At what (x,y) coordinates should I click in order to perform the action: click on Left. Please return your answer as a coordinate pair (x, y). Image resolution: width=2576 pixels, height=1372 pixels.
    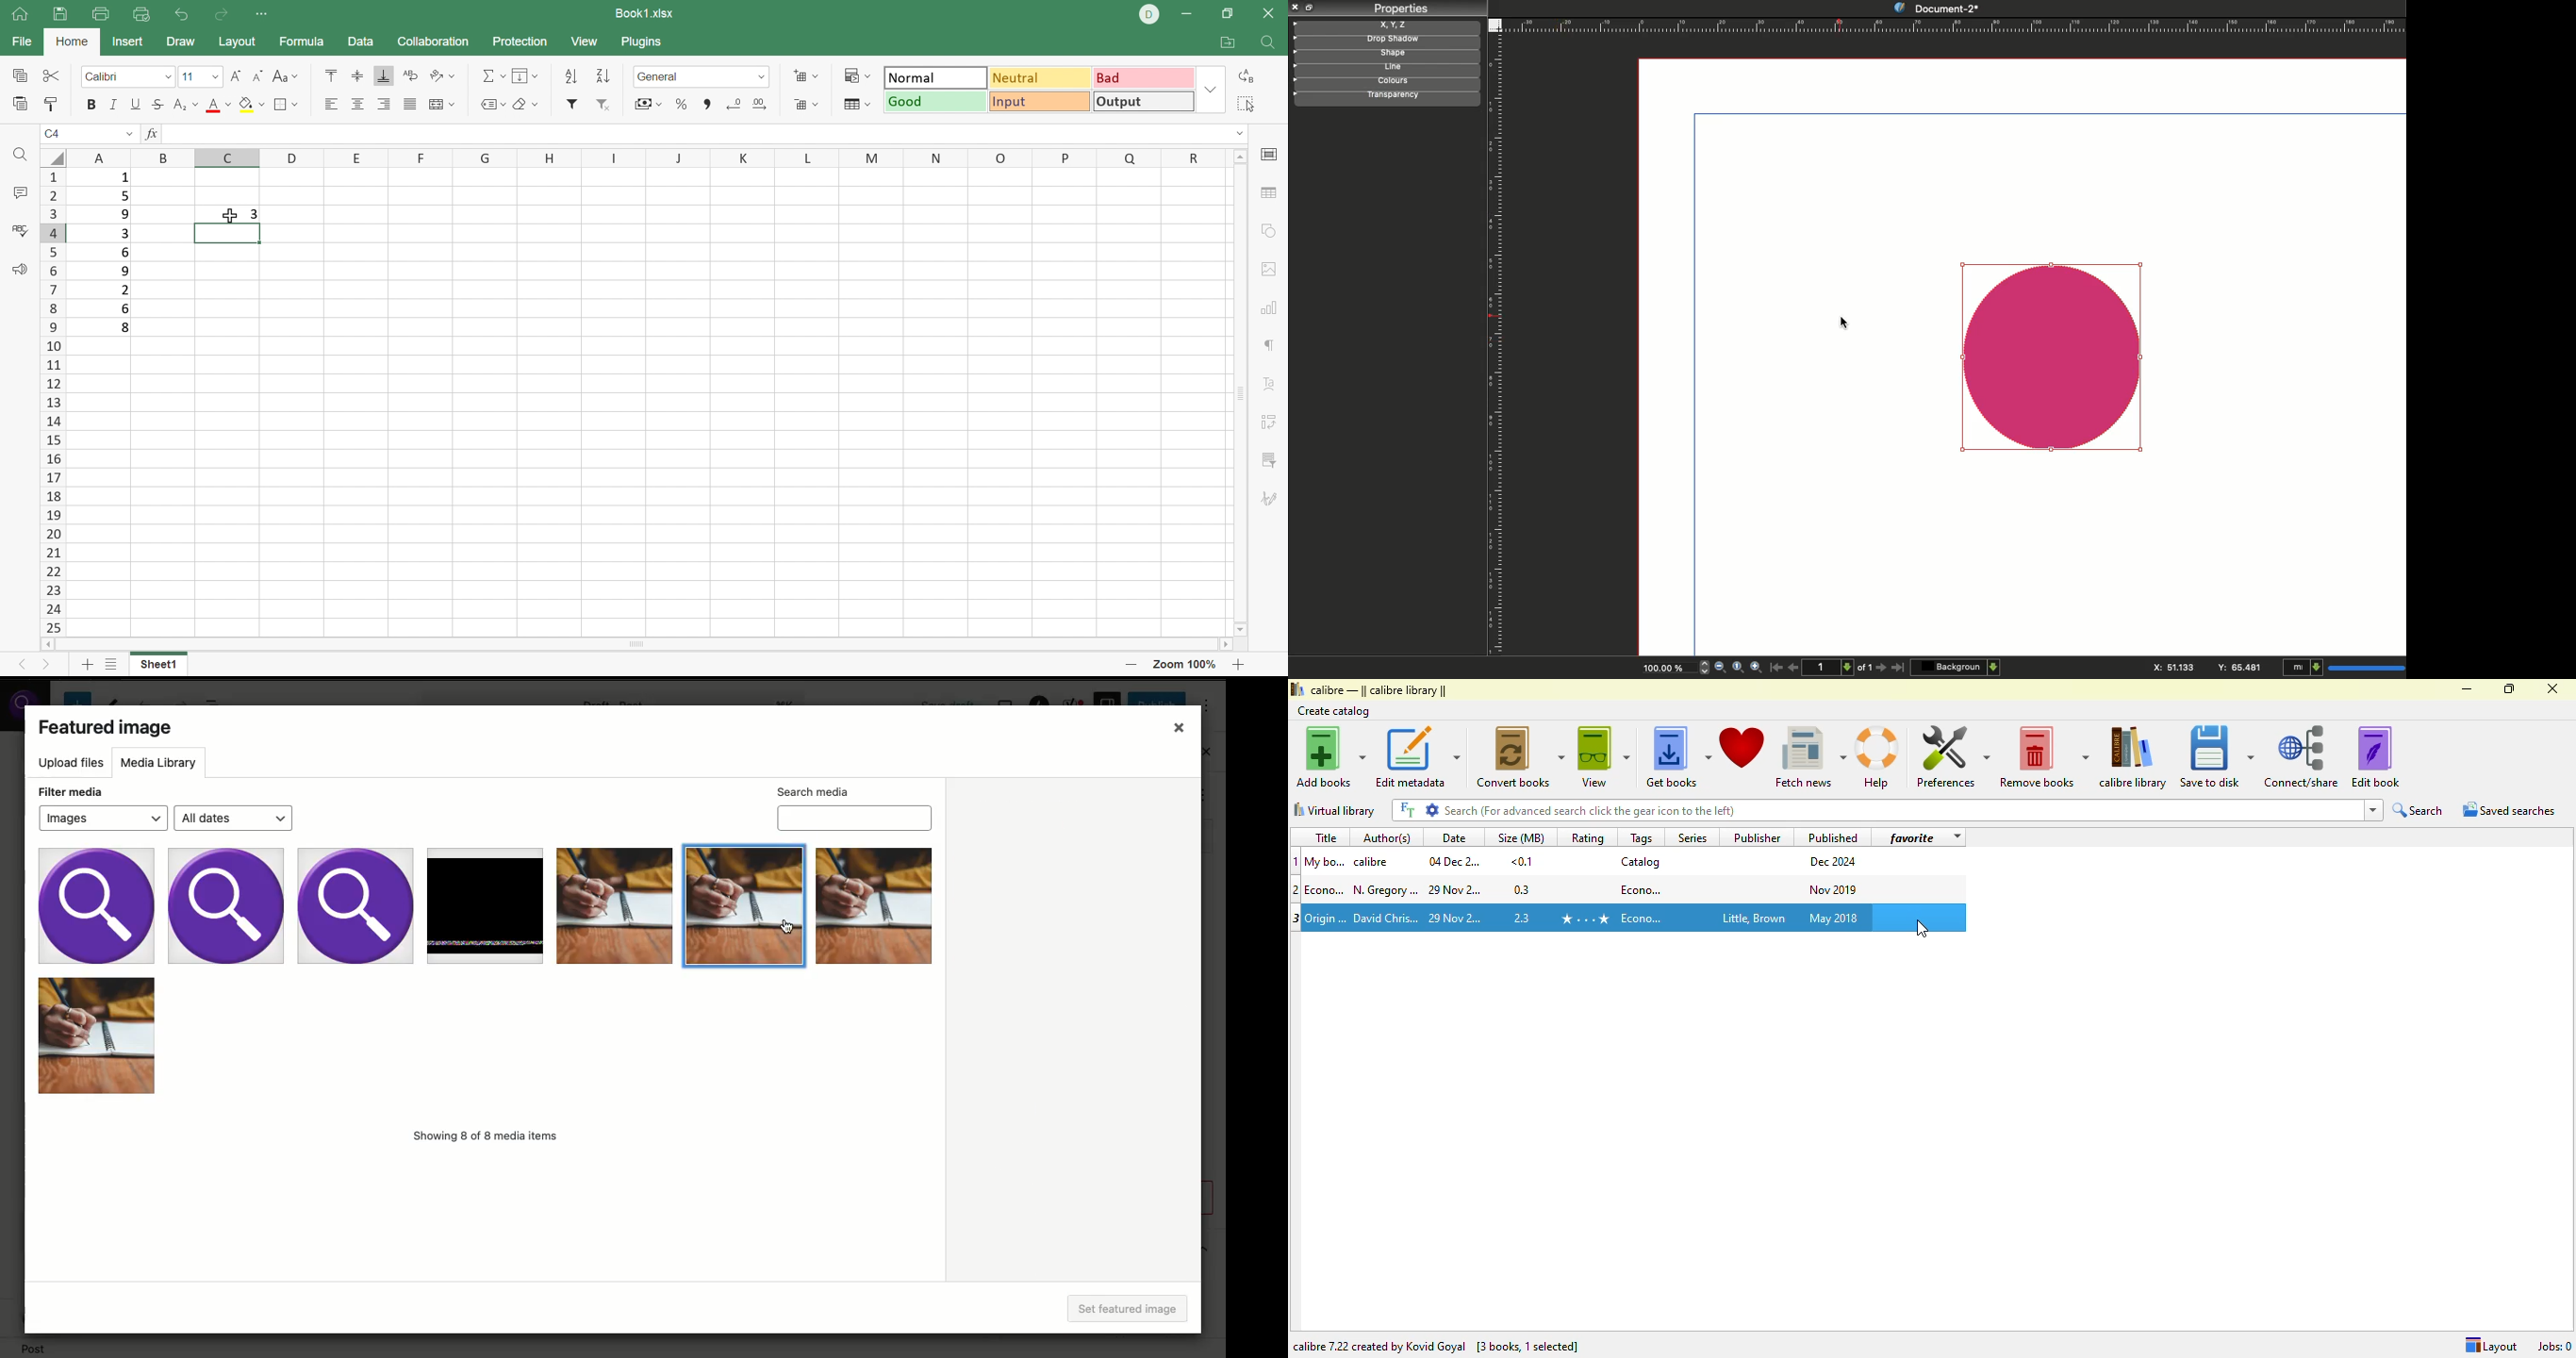
    Looking at the image, I should click on (16, 667).